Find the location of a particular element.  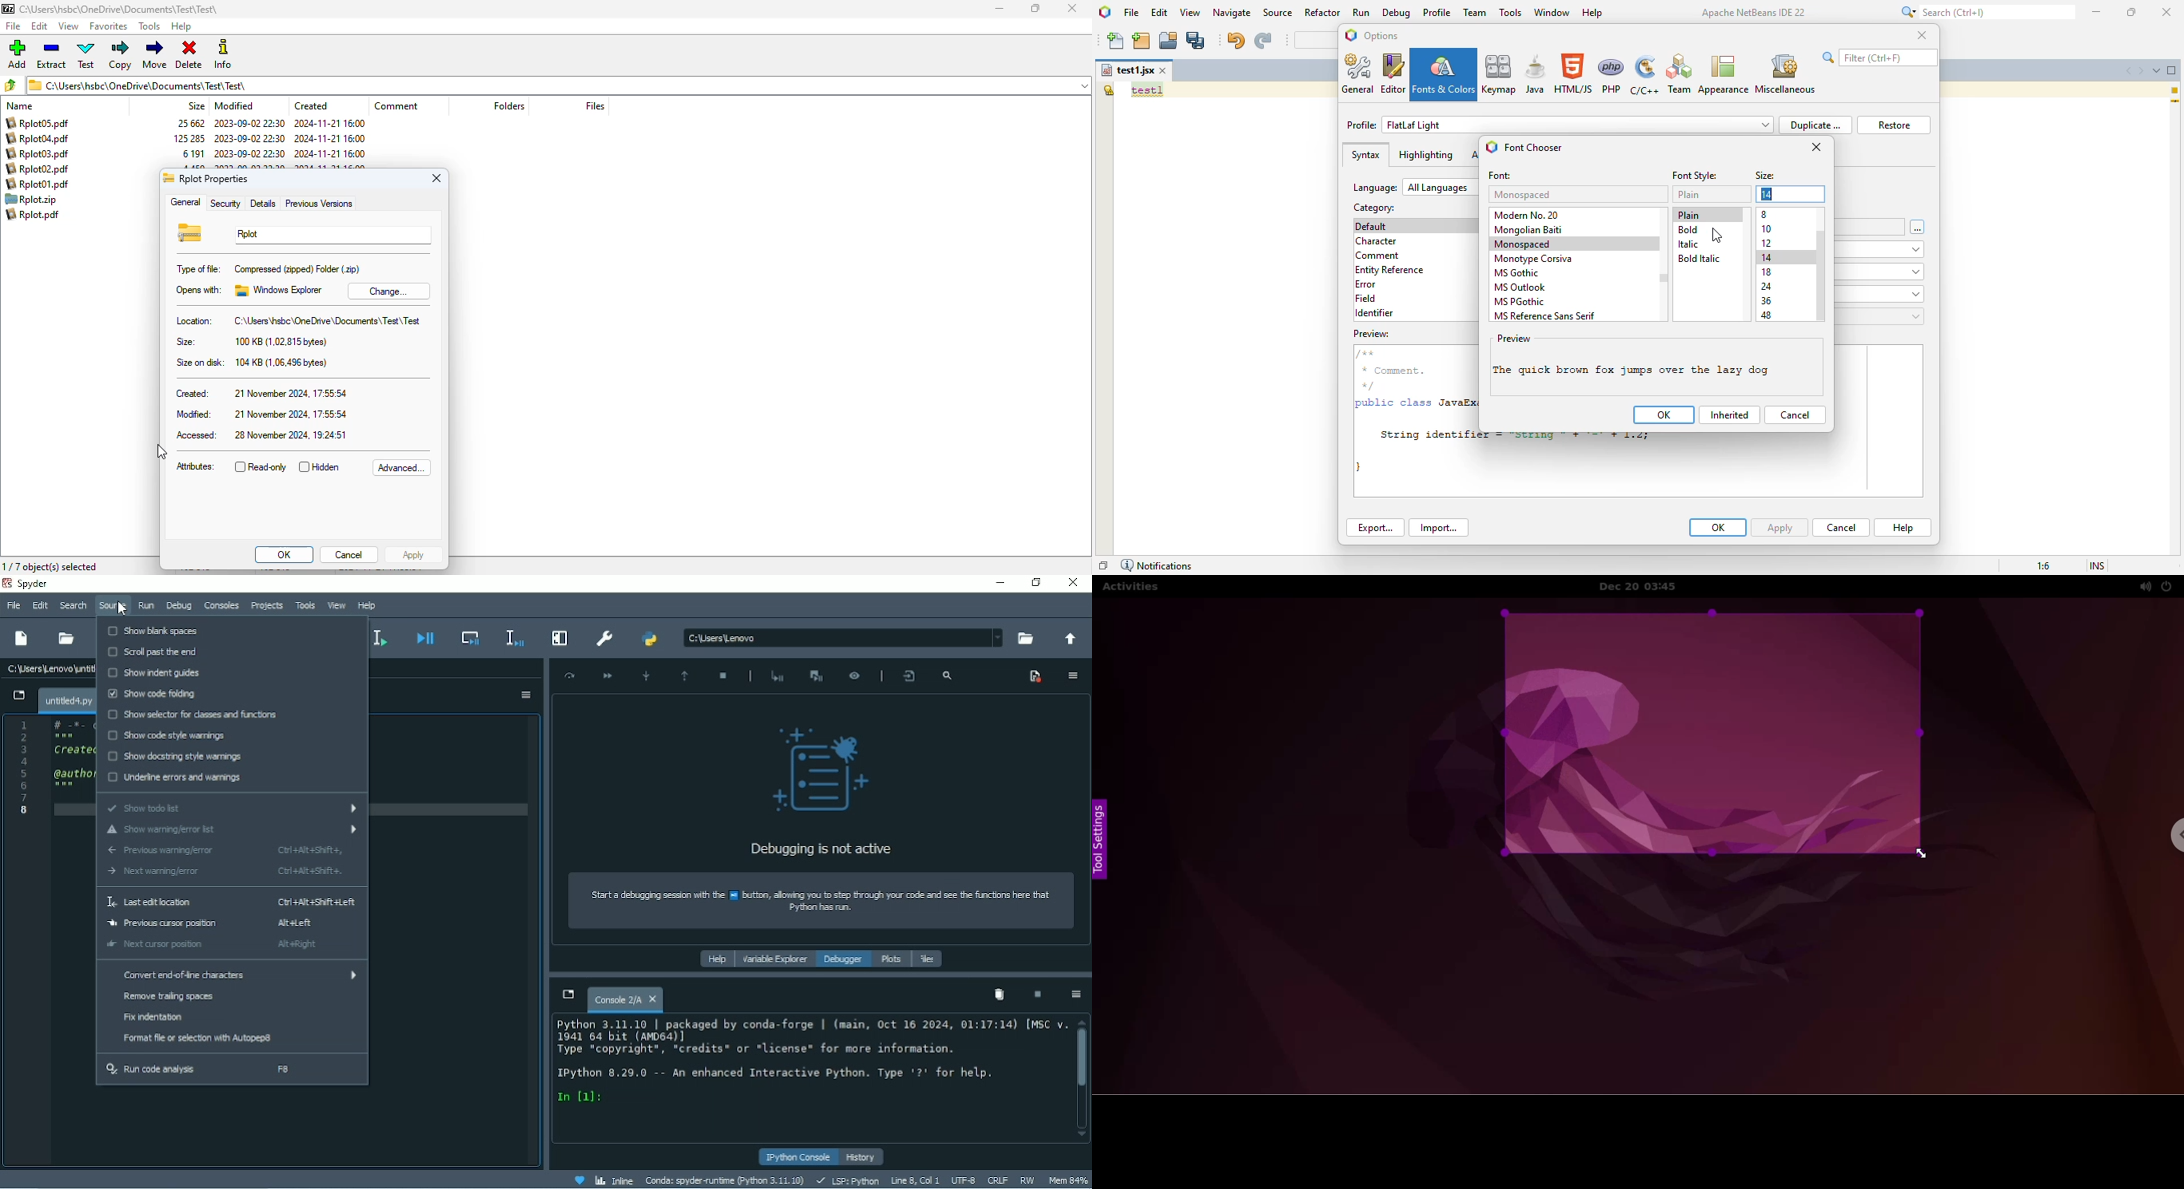

MS gothic is located at coordinates (1518, 273).